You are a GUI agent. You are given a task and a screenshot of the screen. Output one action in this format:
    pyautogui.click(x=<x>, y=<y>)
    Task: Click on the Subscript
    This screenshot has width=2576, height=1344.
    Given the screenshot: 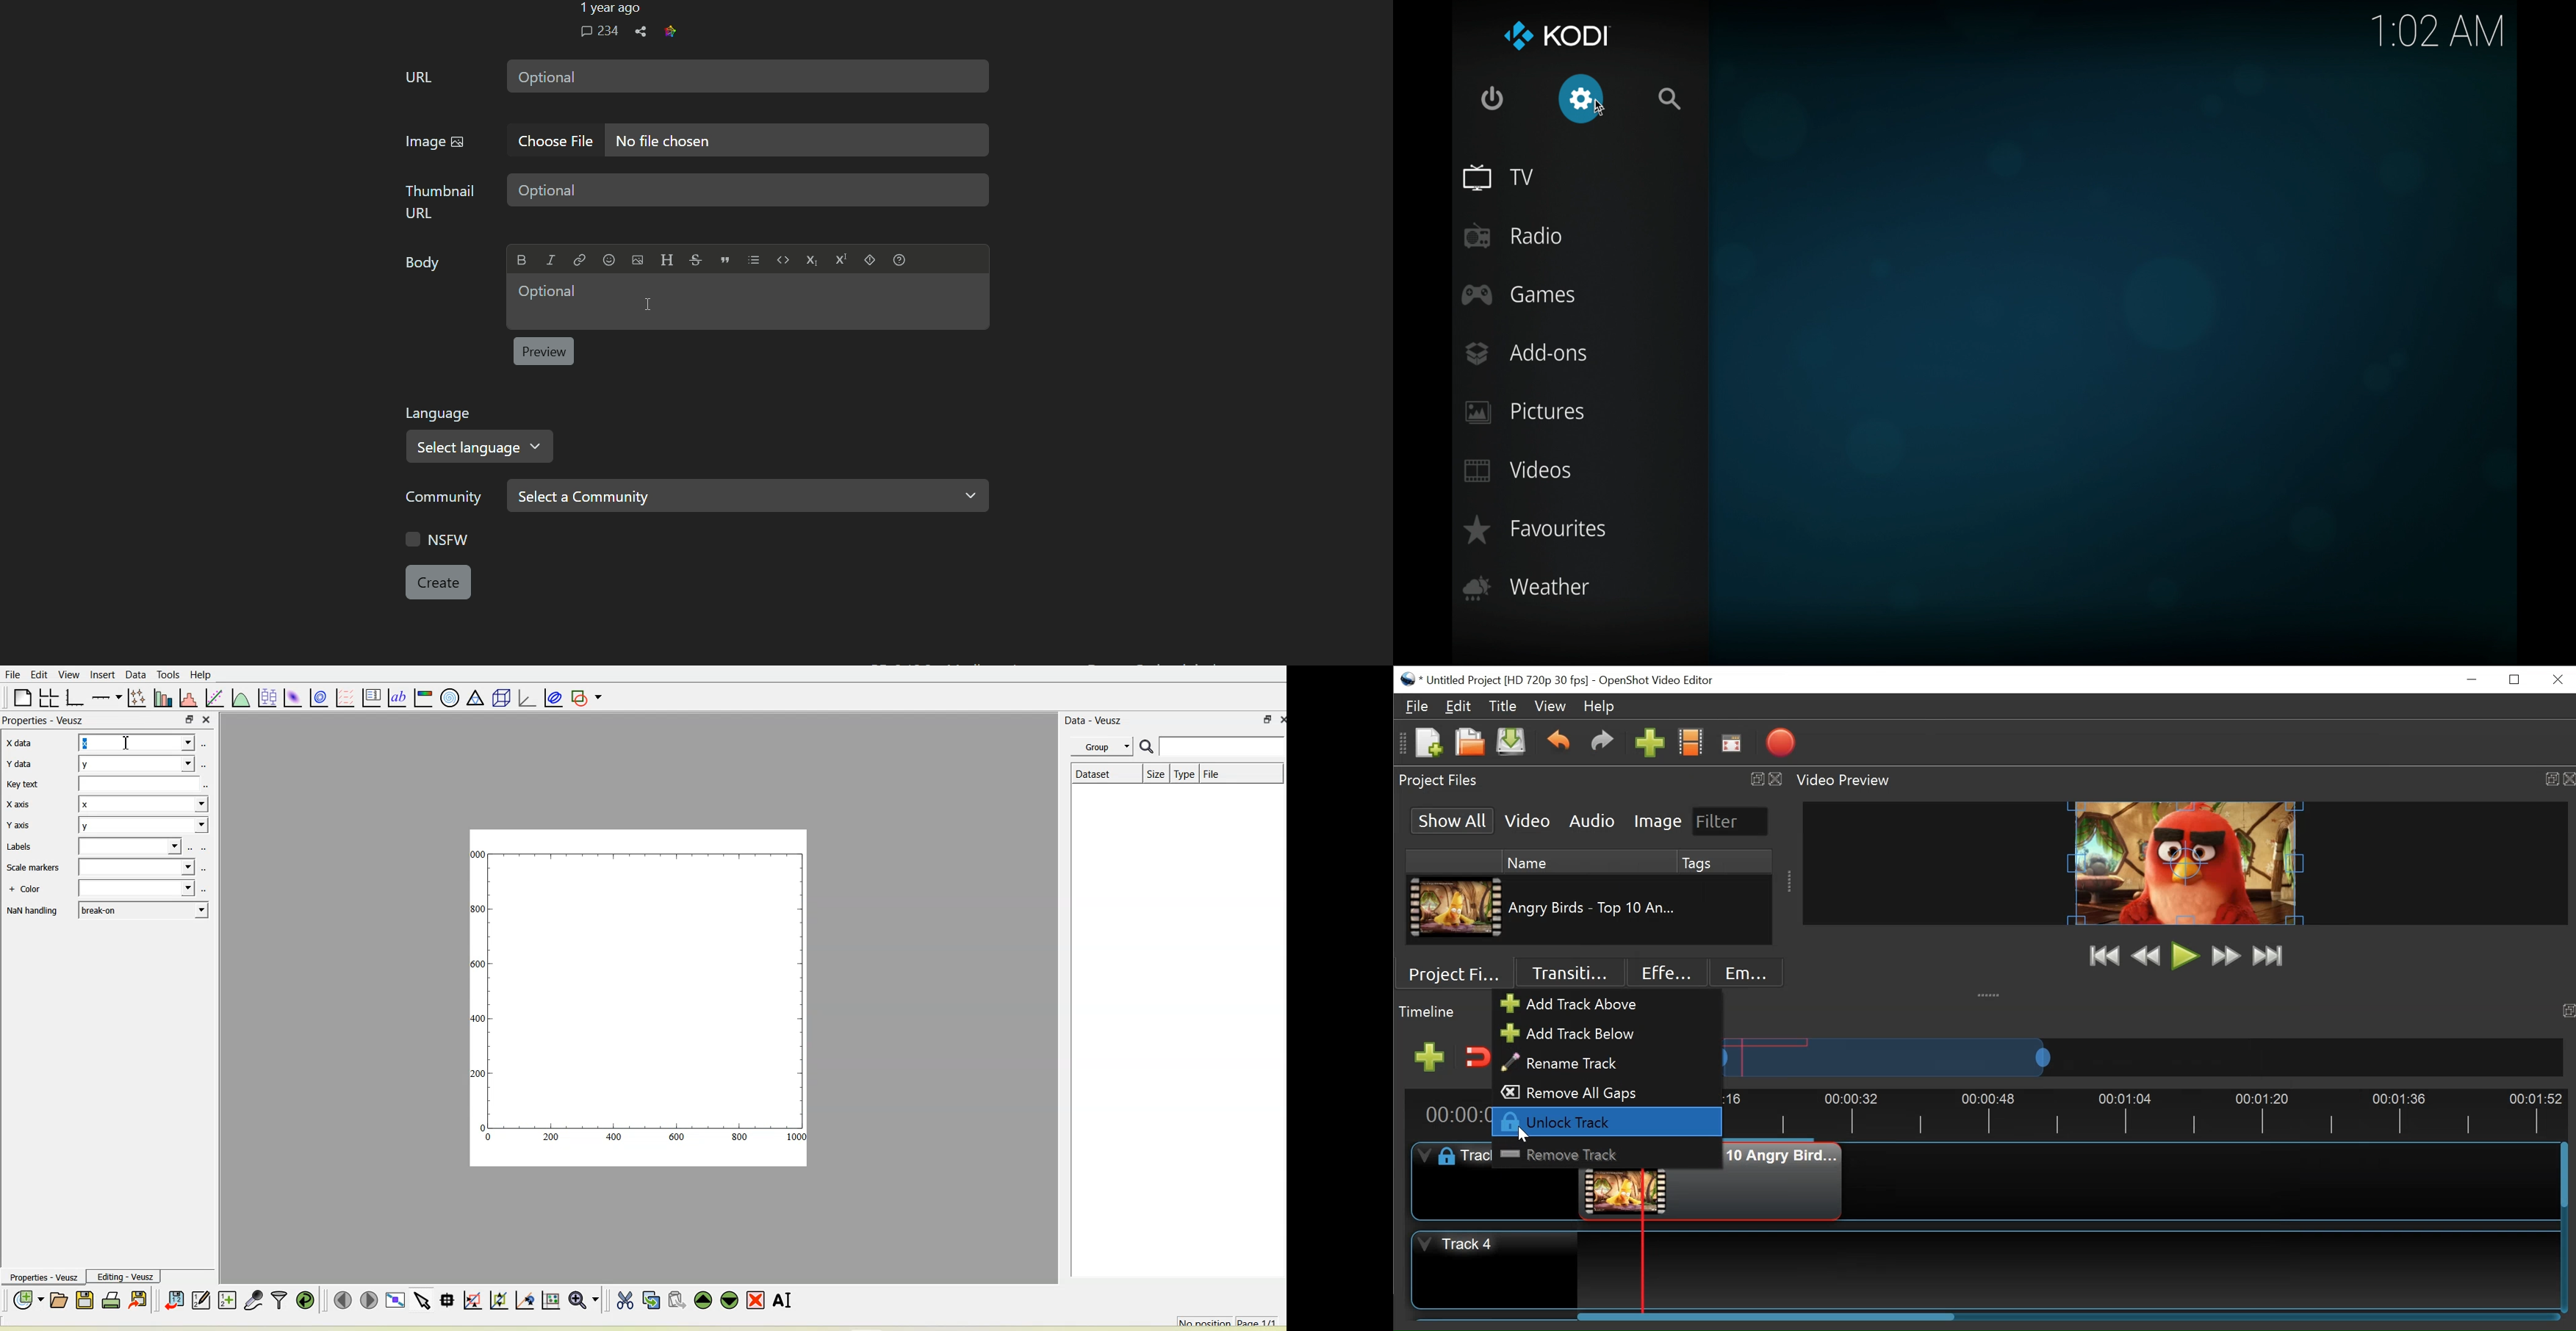 What is the action you would take?
    pyautogui.click(x=811, y=260)
    